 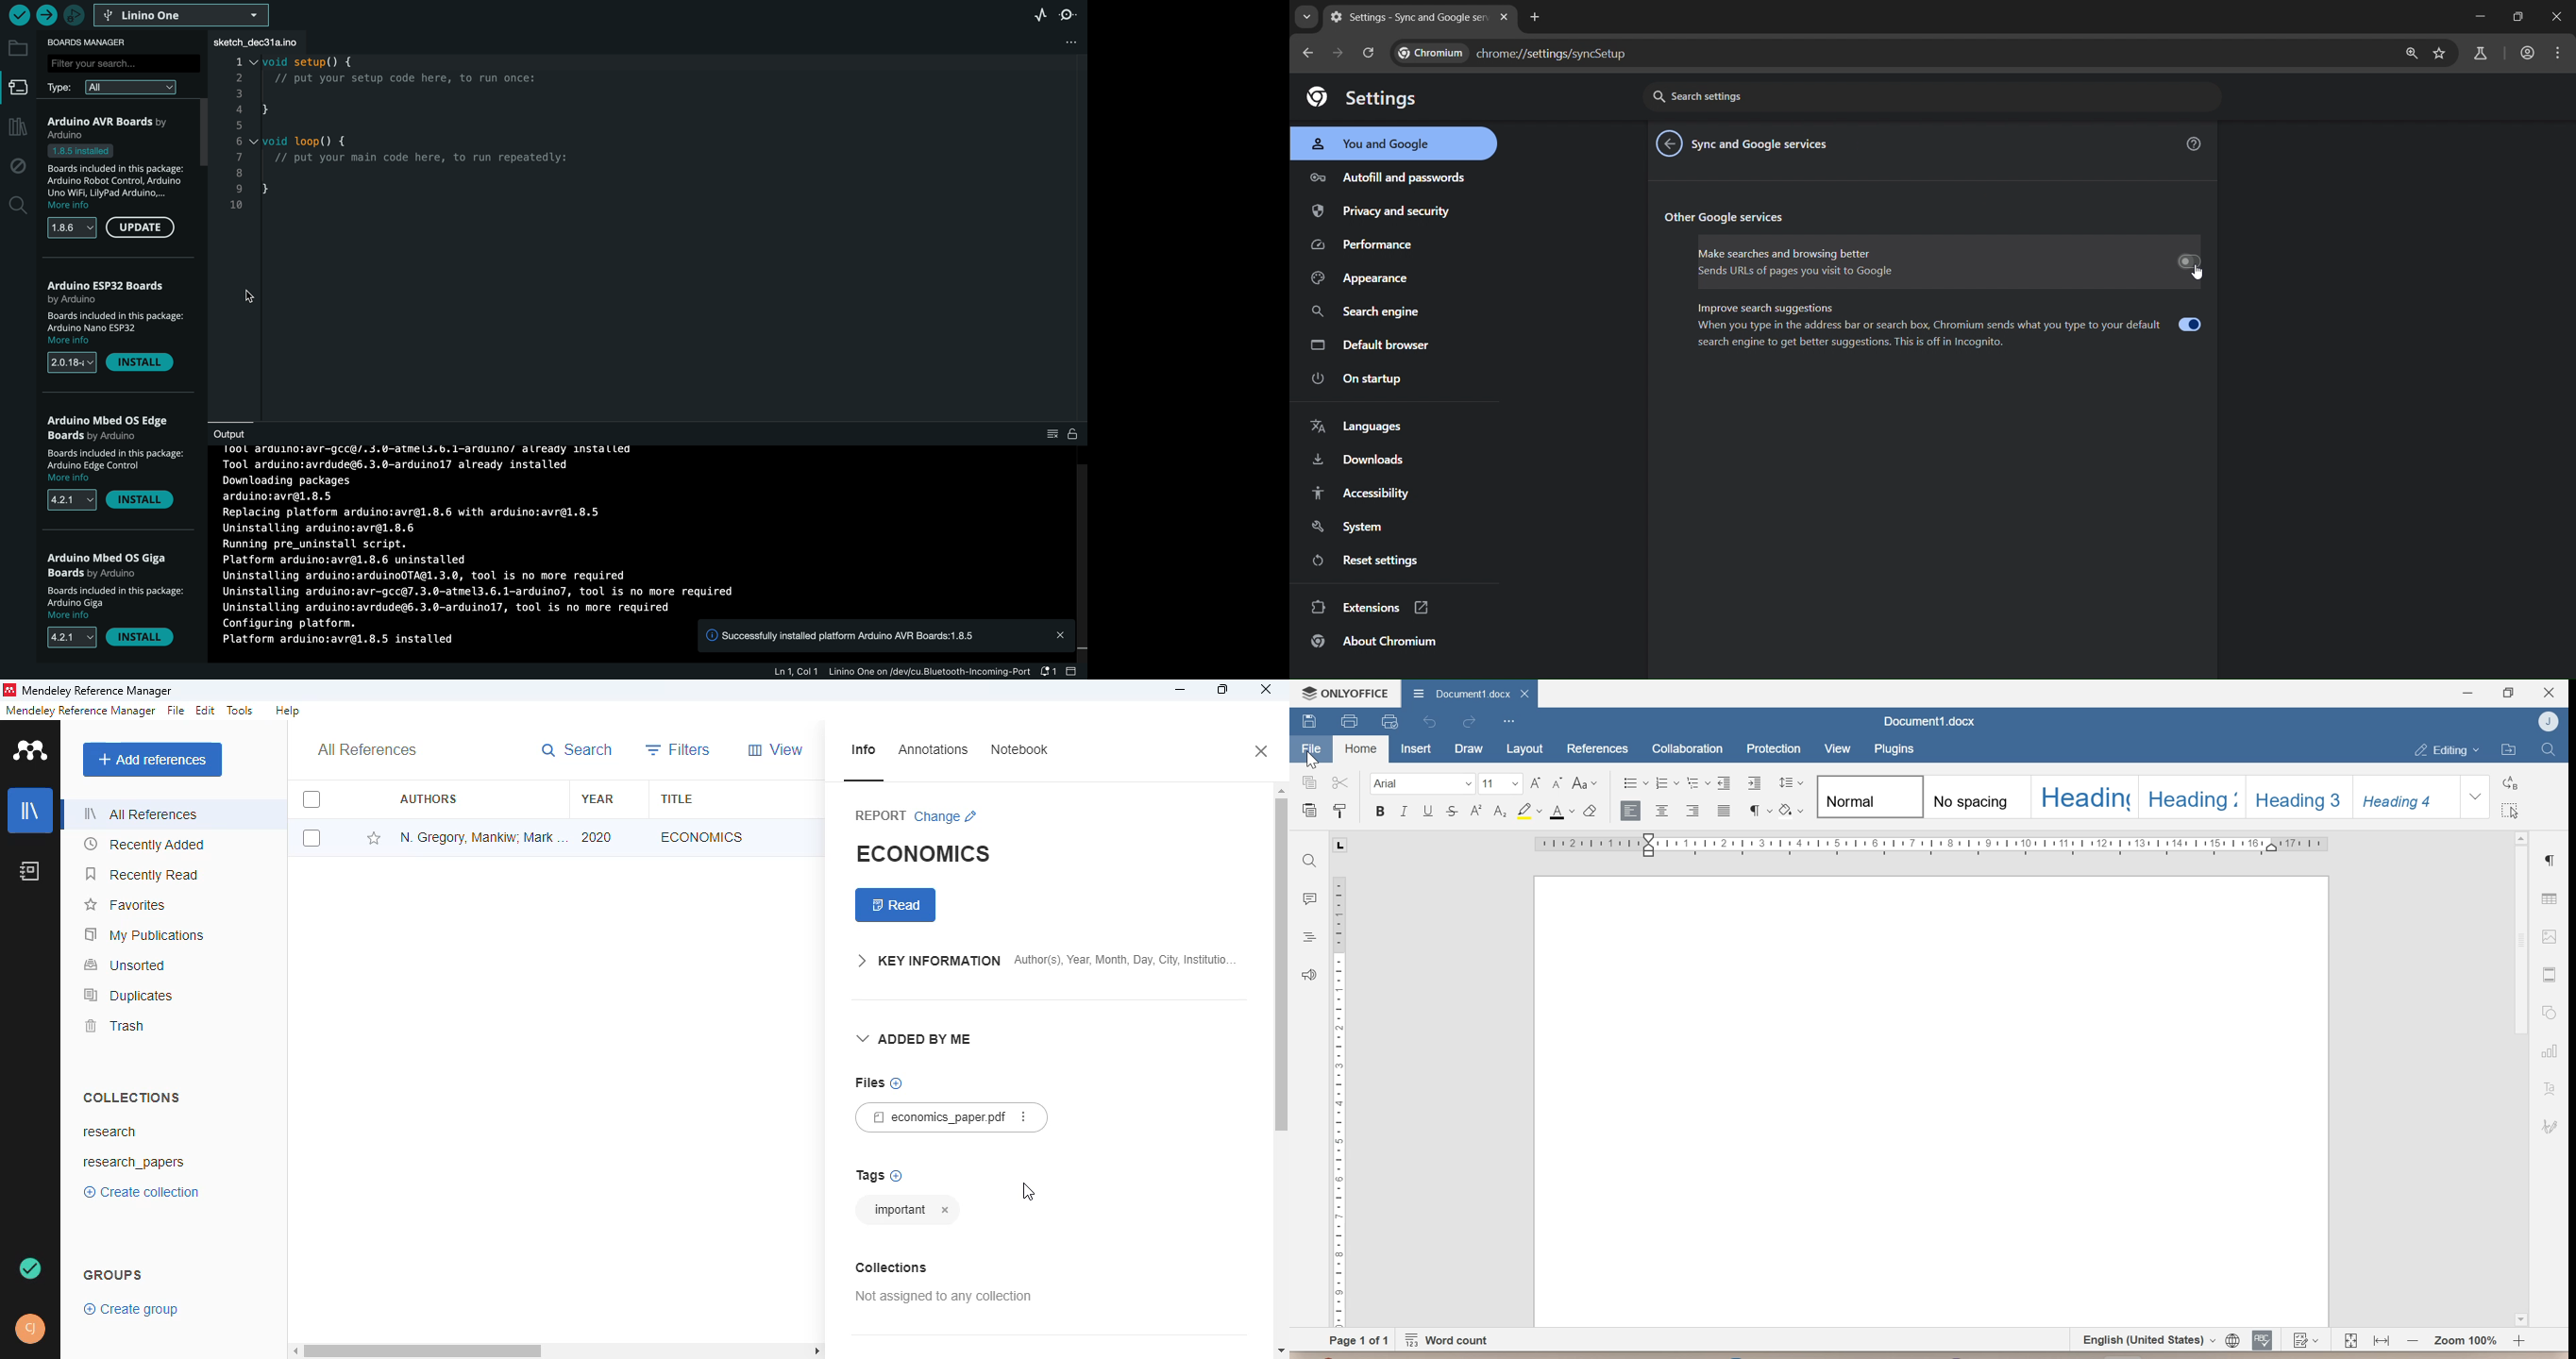 What do you see at coordinates (1525, 692) in the screenshot?
I see `close` at bounding box center [1525, 692].